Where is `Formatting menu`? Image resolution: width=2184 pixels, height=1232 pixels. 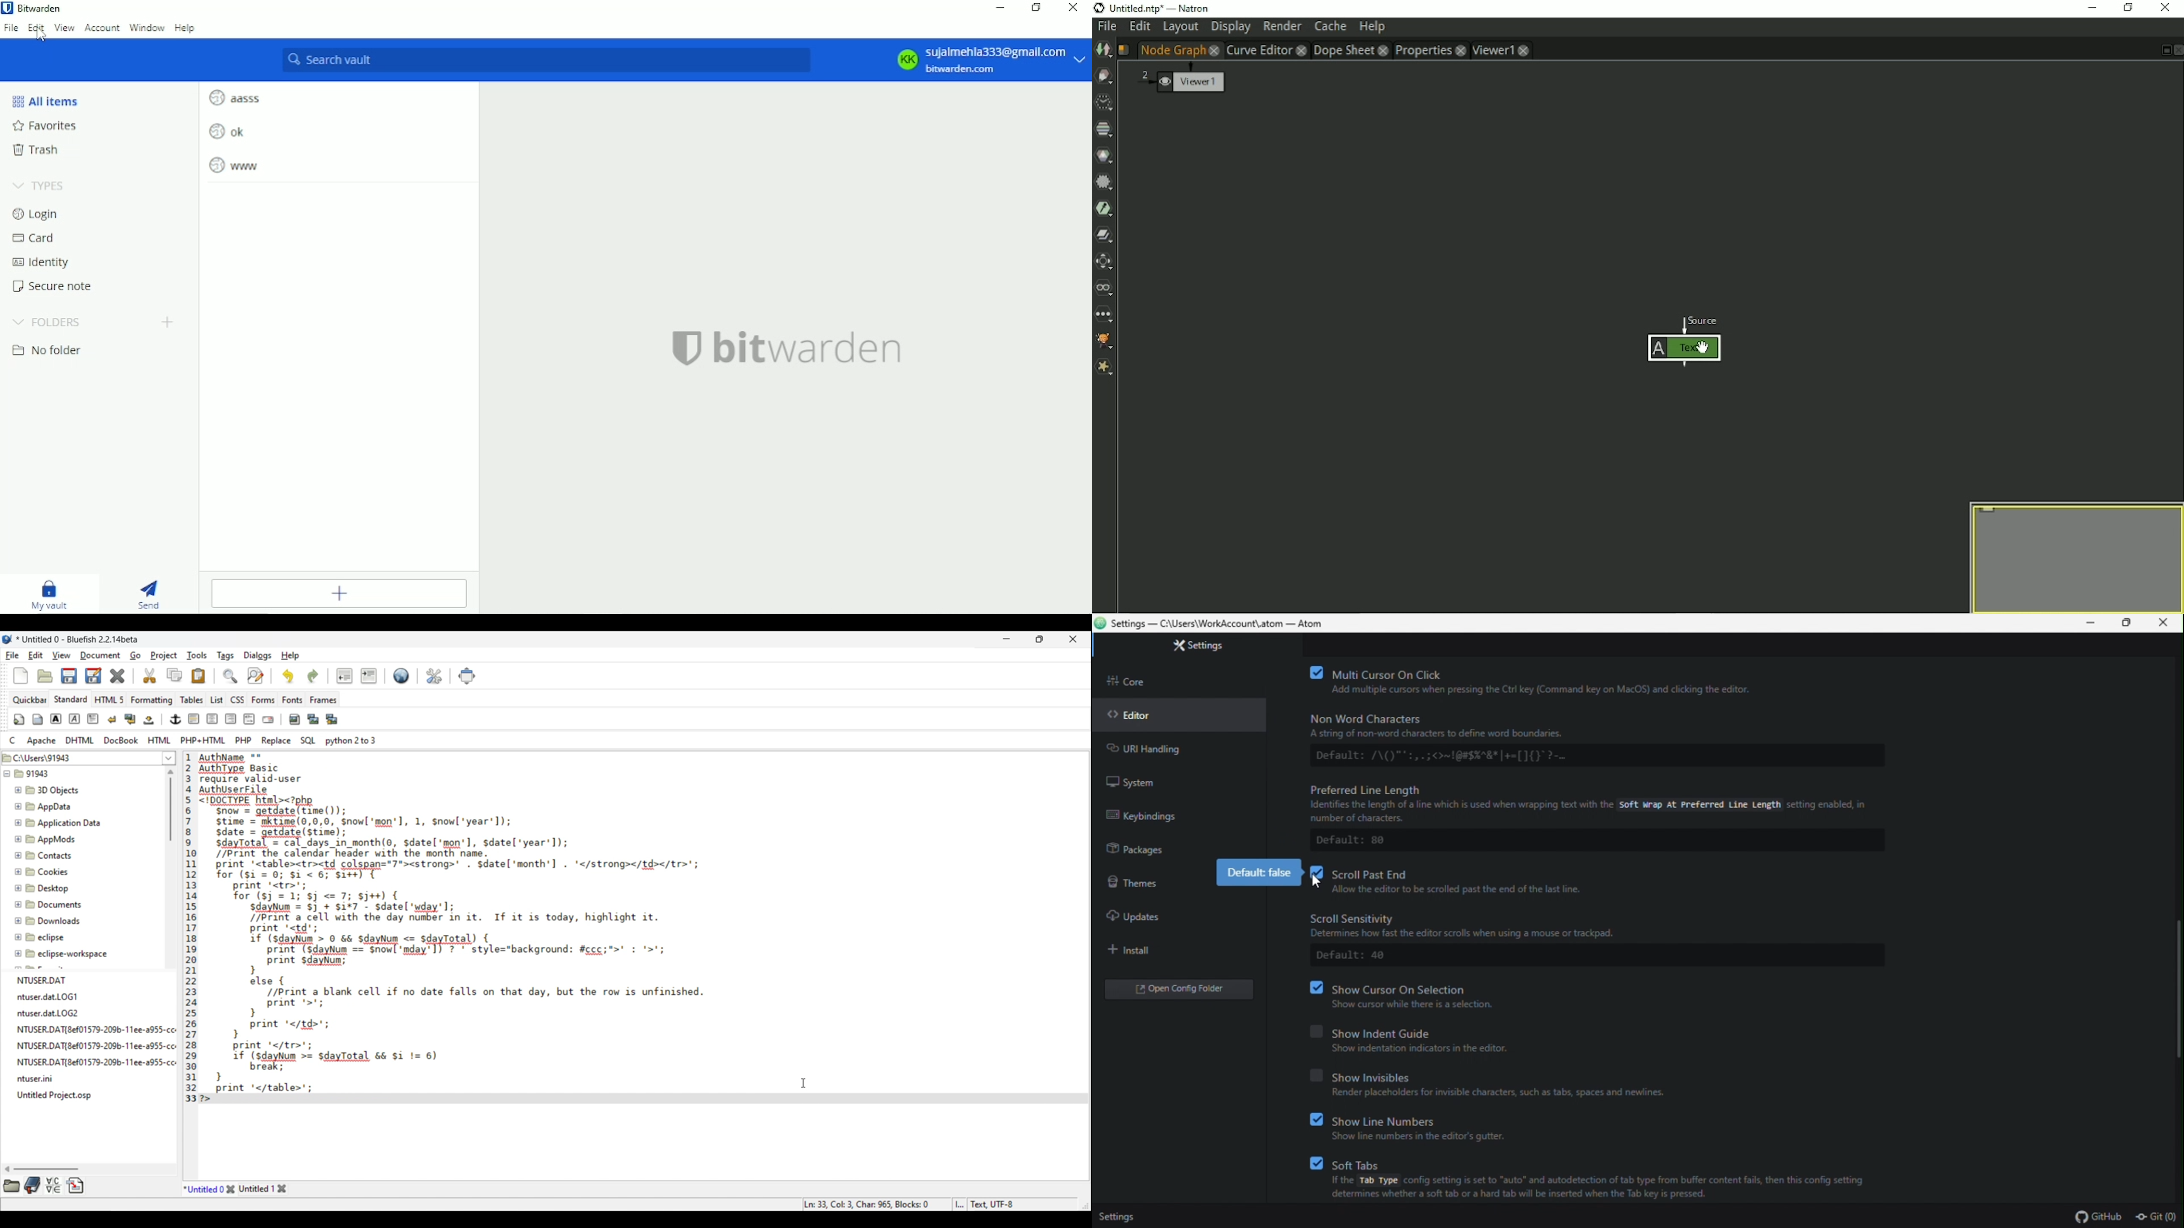
Formatting menu is located at coordinates (151, 700).